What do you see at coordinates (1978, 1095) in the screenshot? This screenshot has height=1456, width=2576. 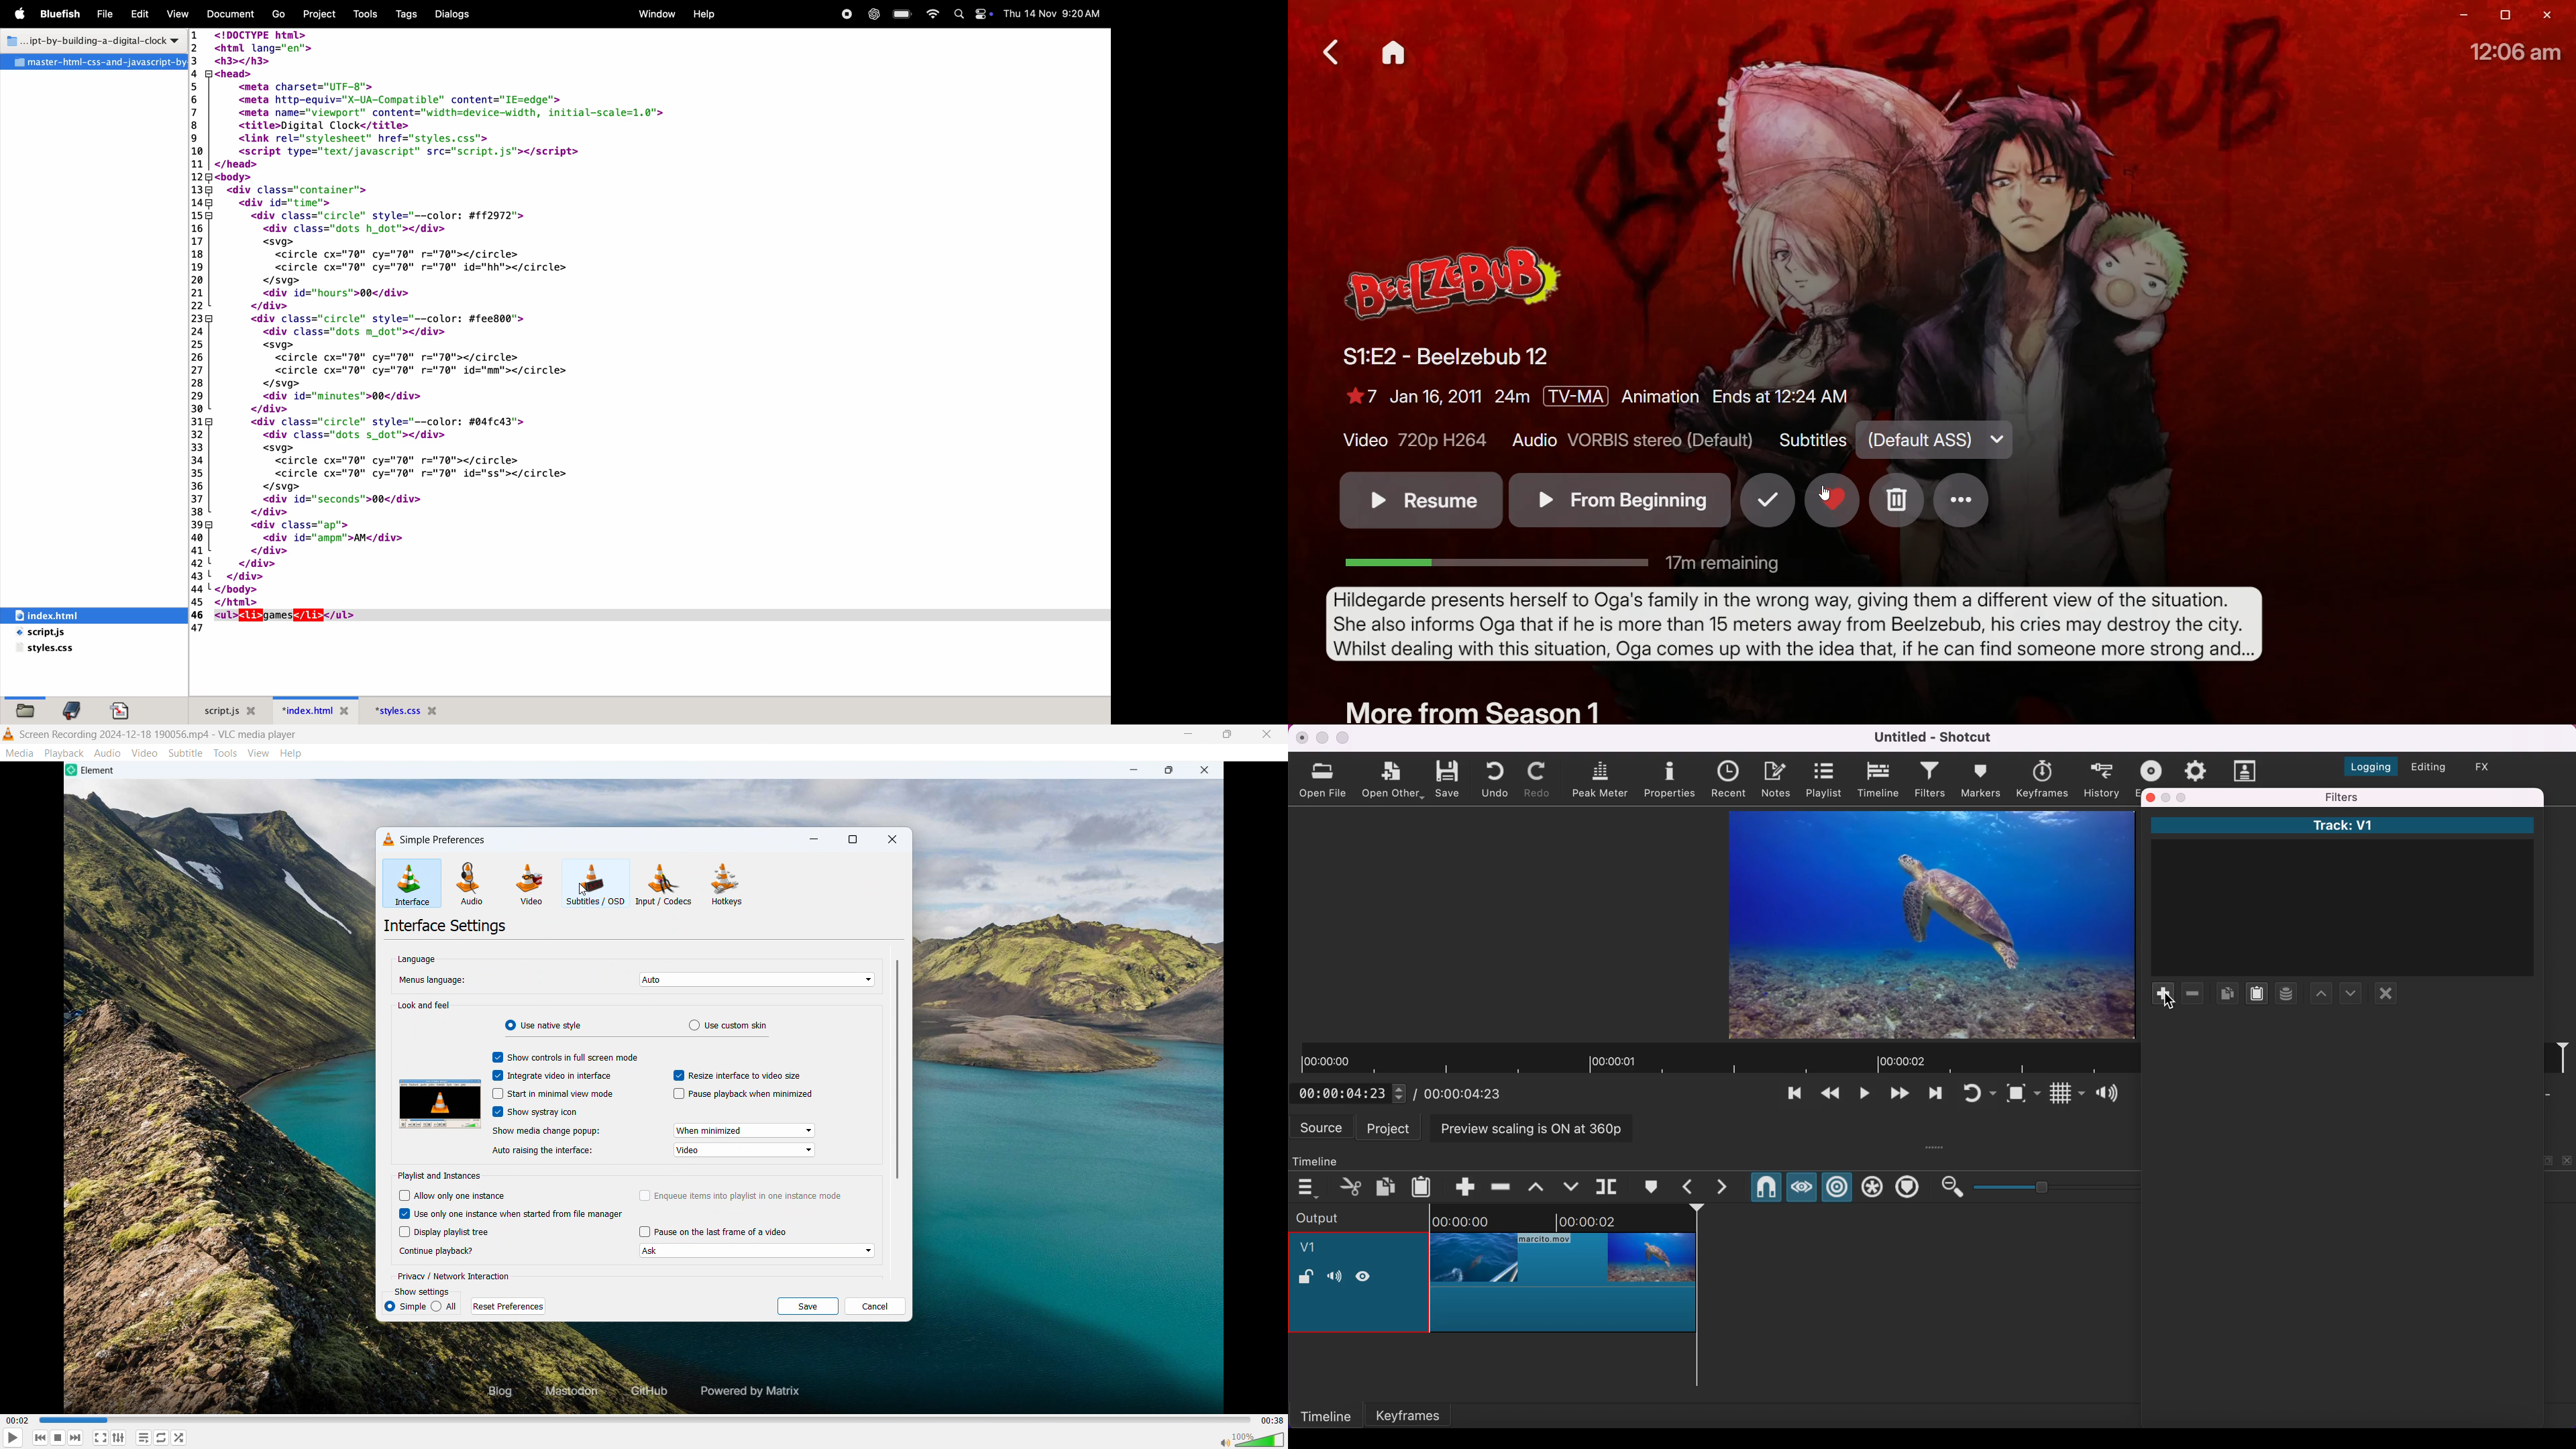 I see `toggle player looping` at bounding box center [1978, 1095].